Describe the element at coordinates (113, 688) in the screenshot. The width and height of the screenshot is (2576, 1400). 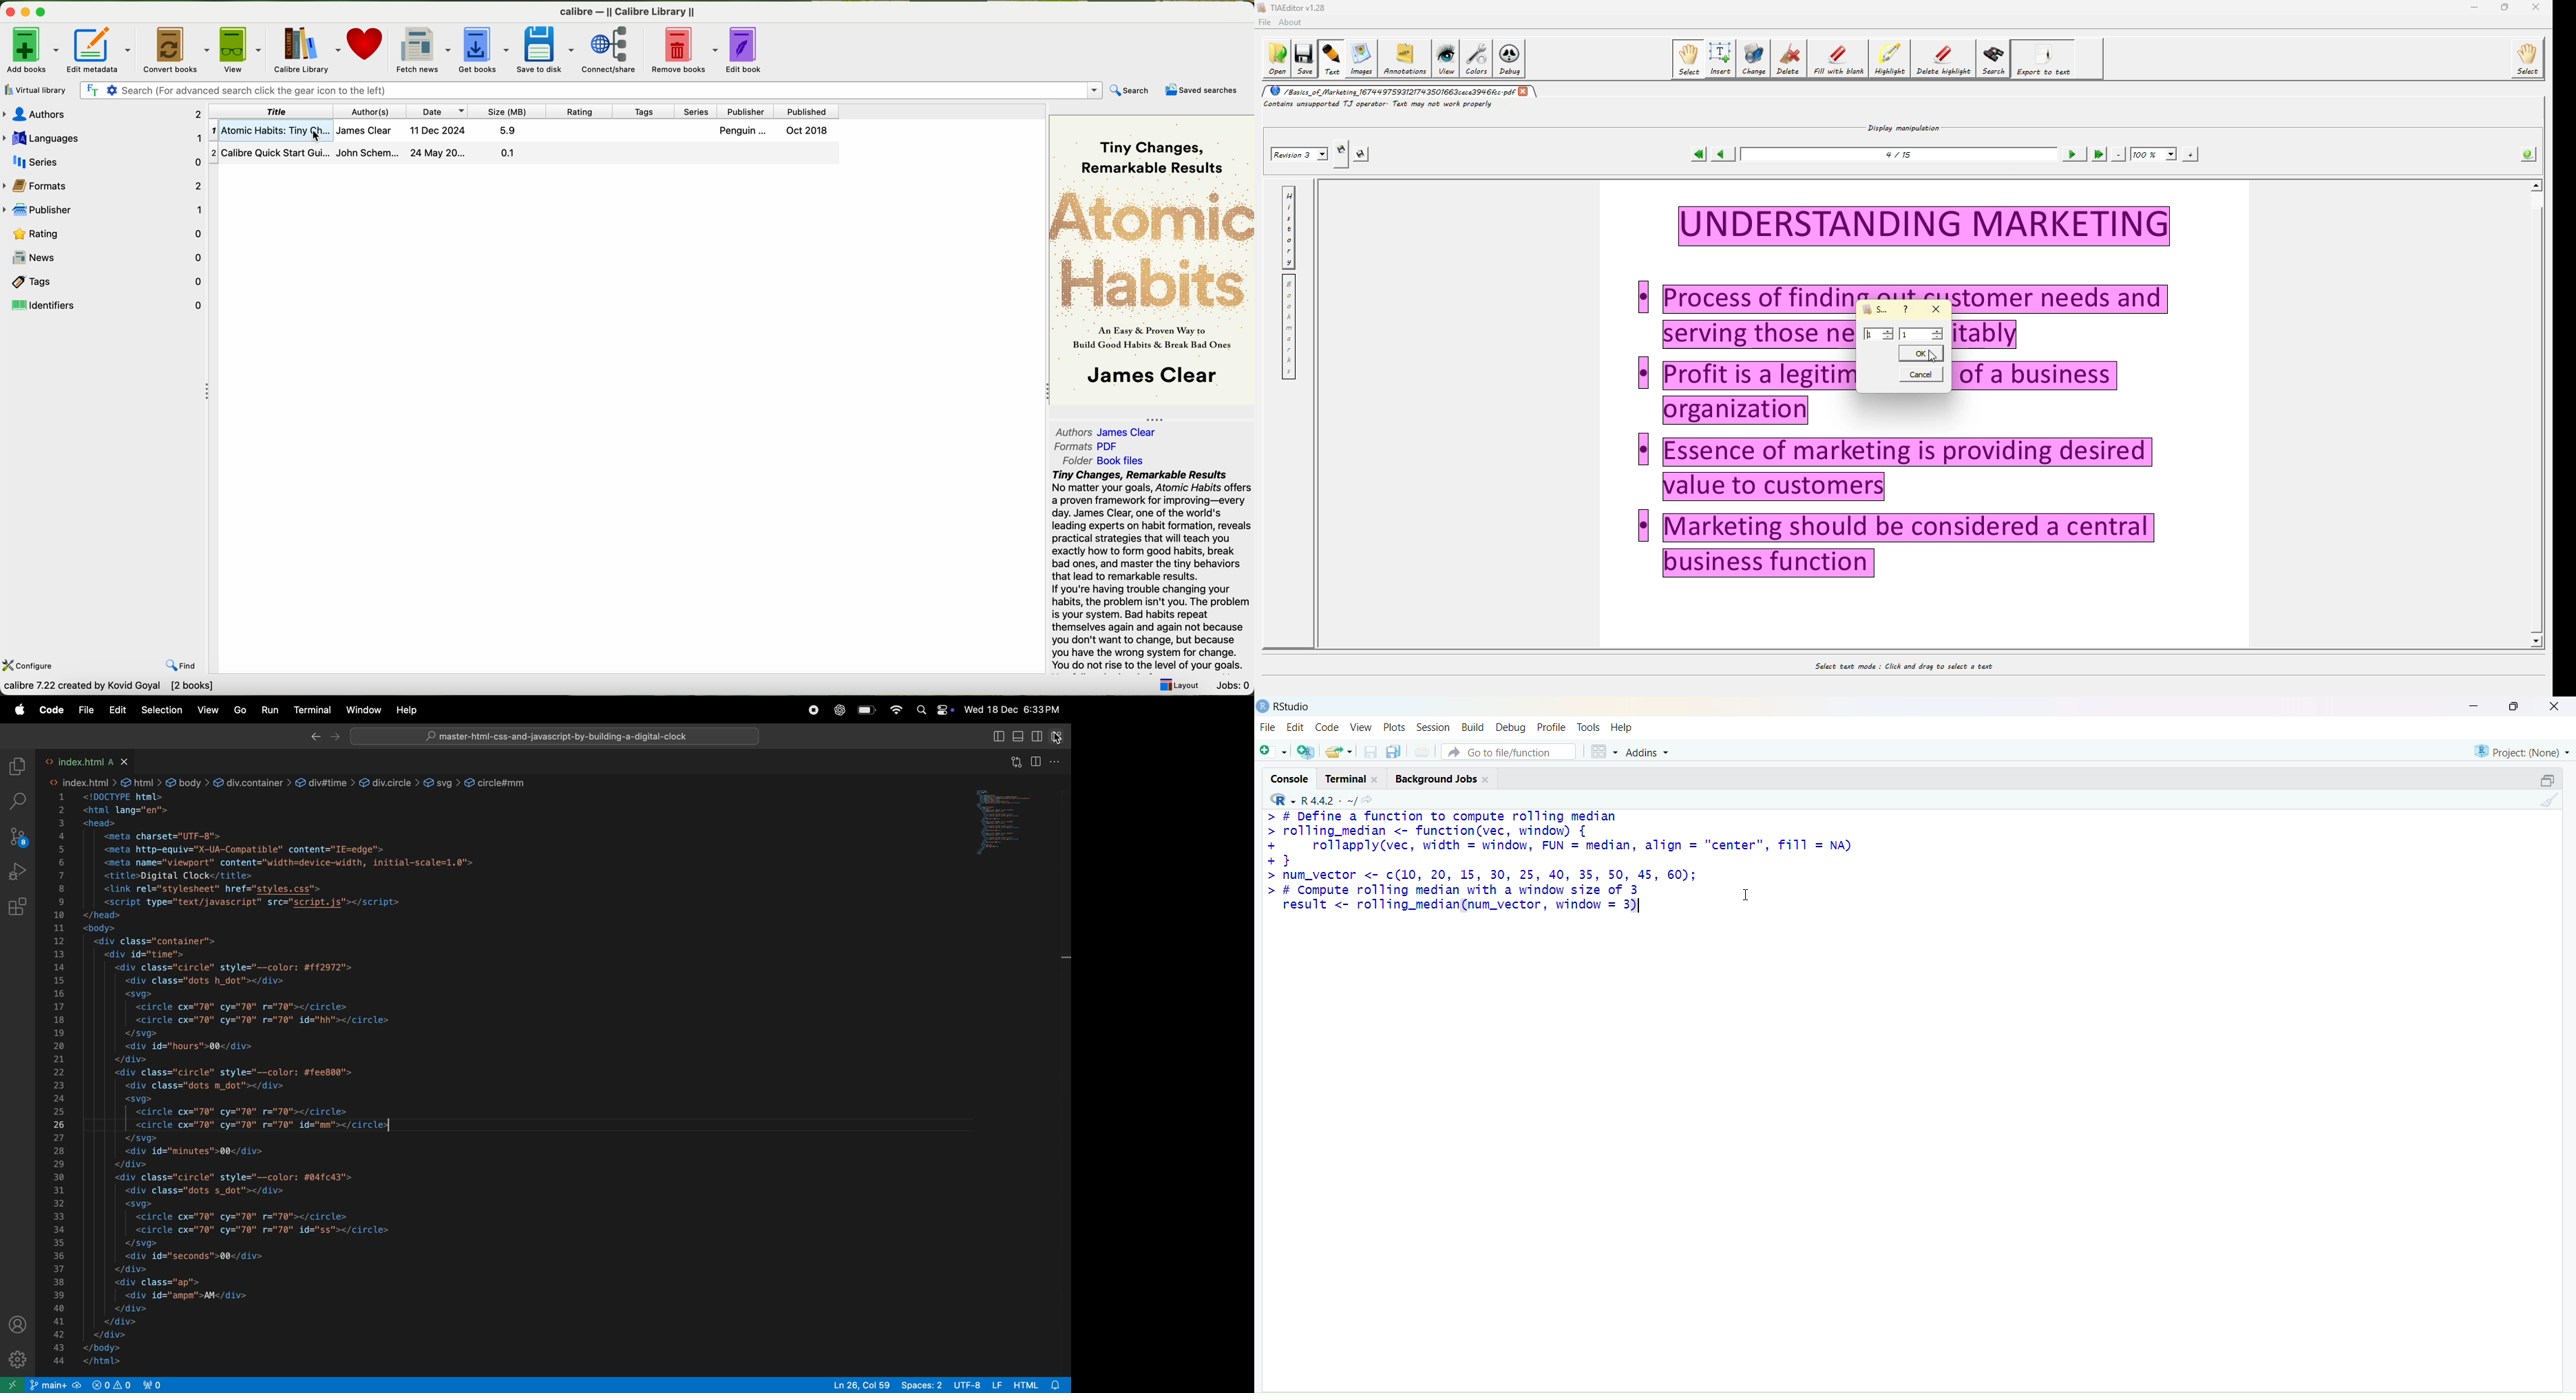
I see `data` at that location.